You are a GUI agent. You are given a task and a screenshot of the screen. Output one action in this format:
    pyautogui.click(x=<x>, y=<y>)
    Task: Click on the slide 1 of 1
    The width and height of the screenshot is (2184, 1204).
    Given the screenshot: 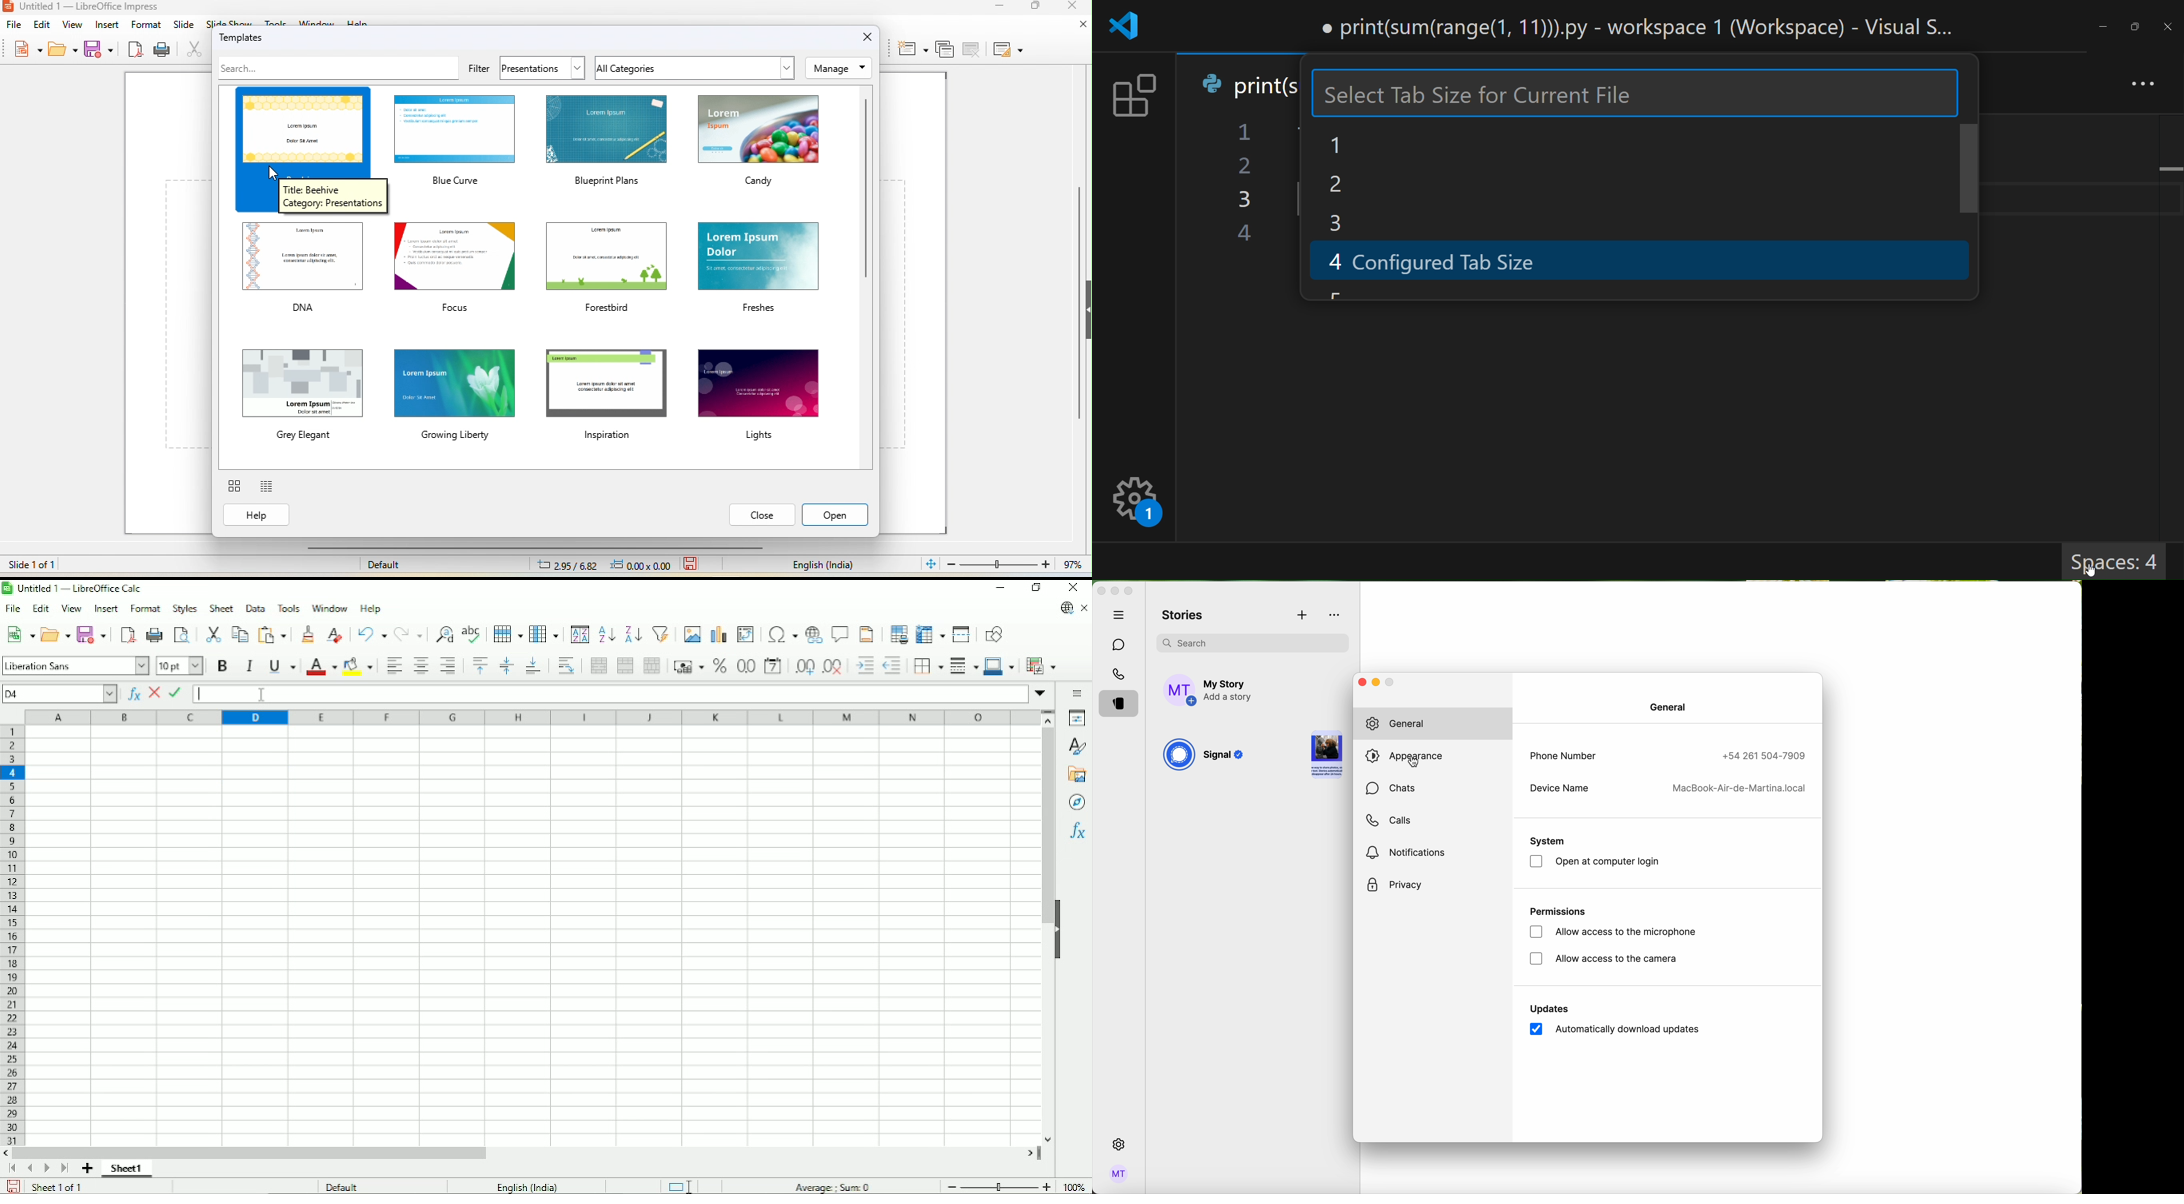 What is the action you would take?
    pyautogui.click(x=72, y=568)
    